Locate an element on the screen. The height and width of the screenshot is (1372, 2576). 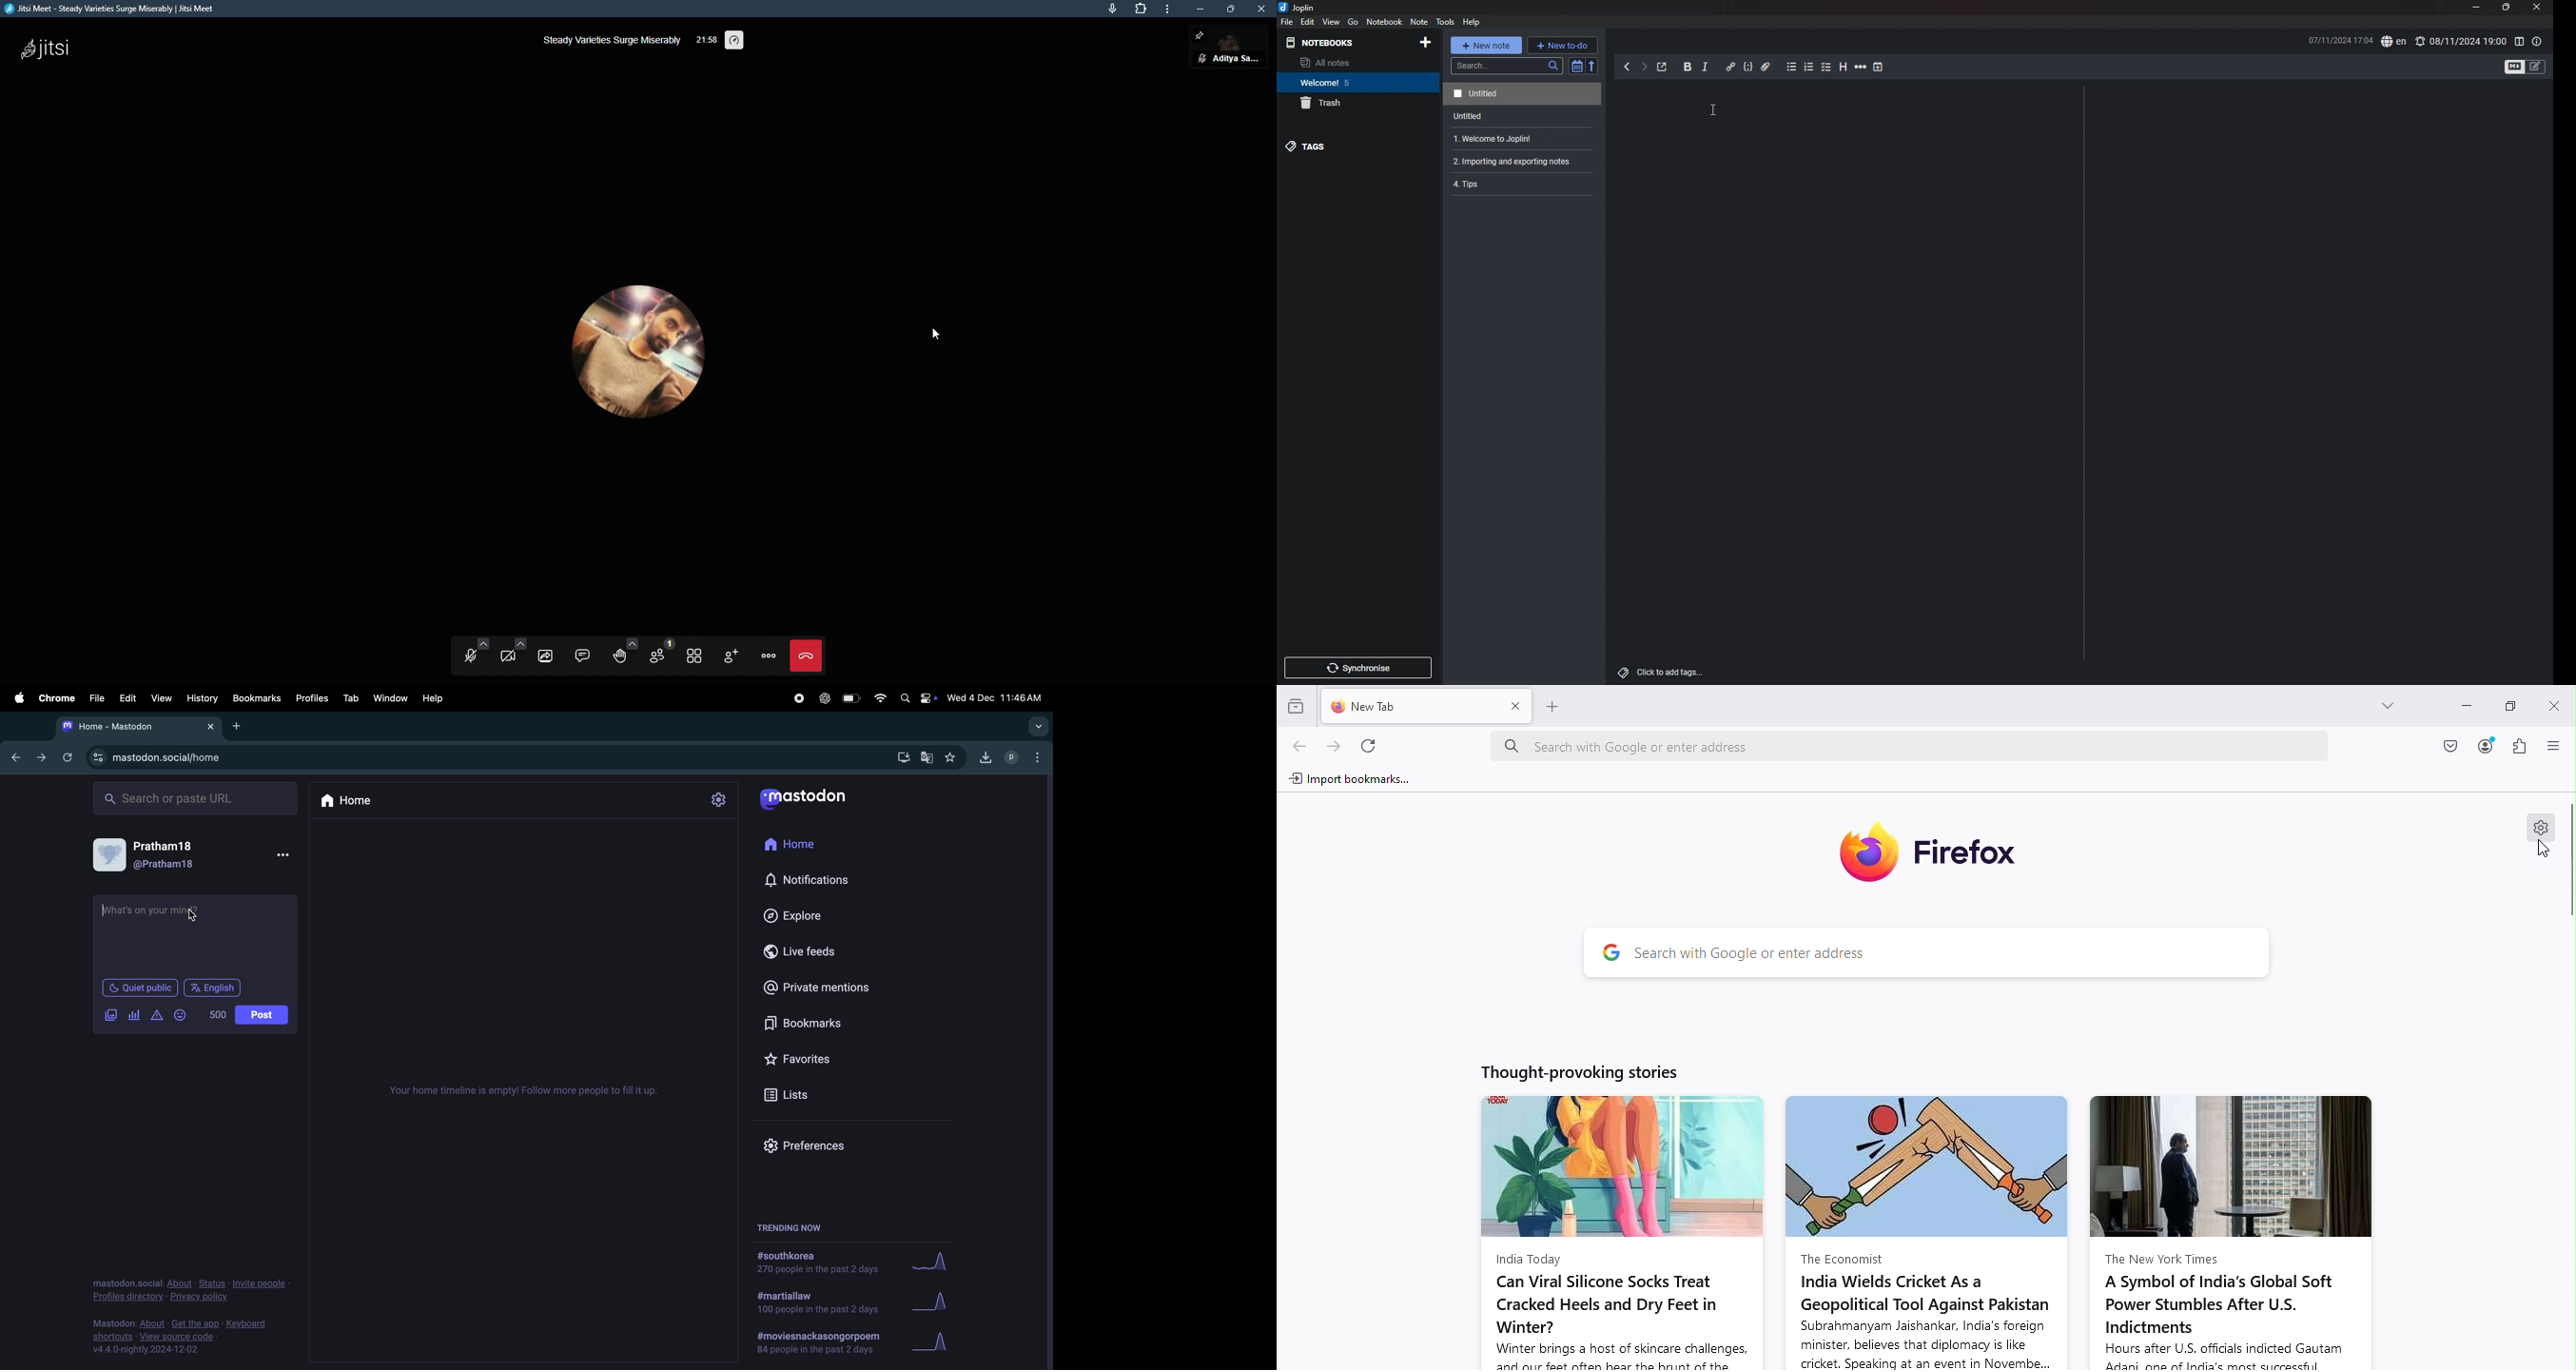
news article by economist is located at coordinates (1929, 1232).